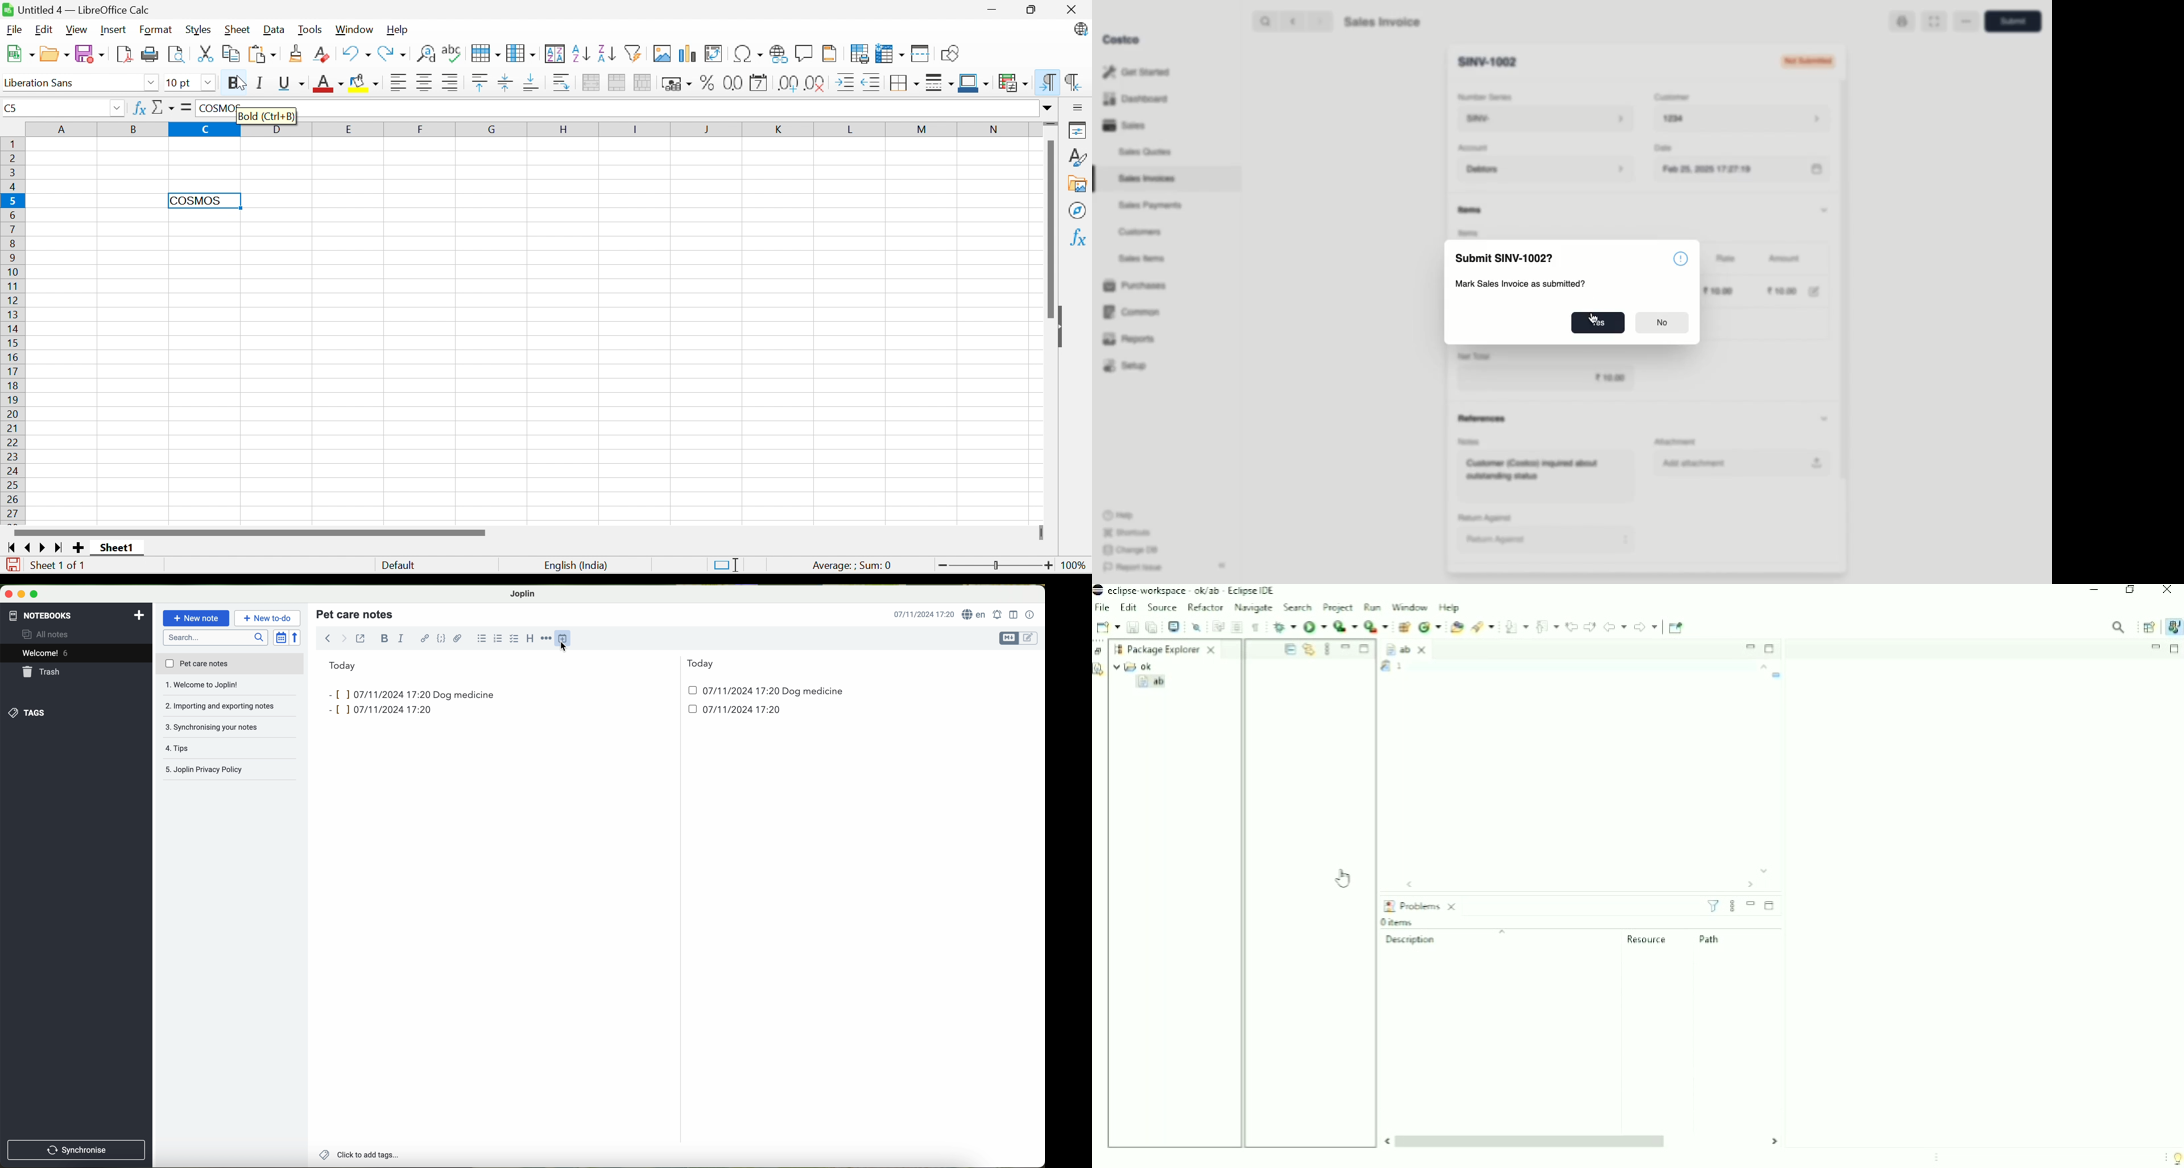 This screenshot has width=2184, height=1176. What do you see at coordinates (1147, 206) in the screenshot?
I see `Sales Payments` at bounding box center [1147, 206].